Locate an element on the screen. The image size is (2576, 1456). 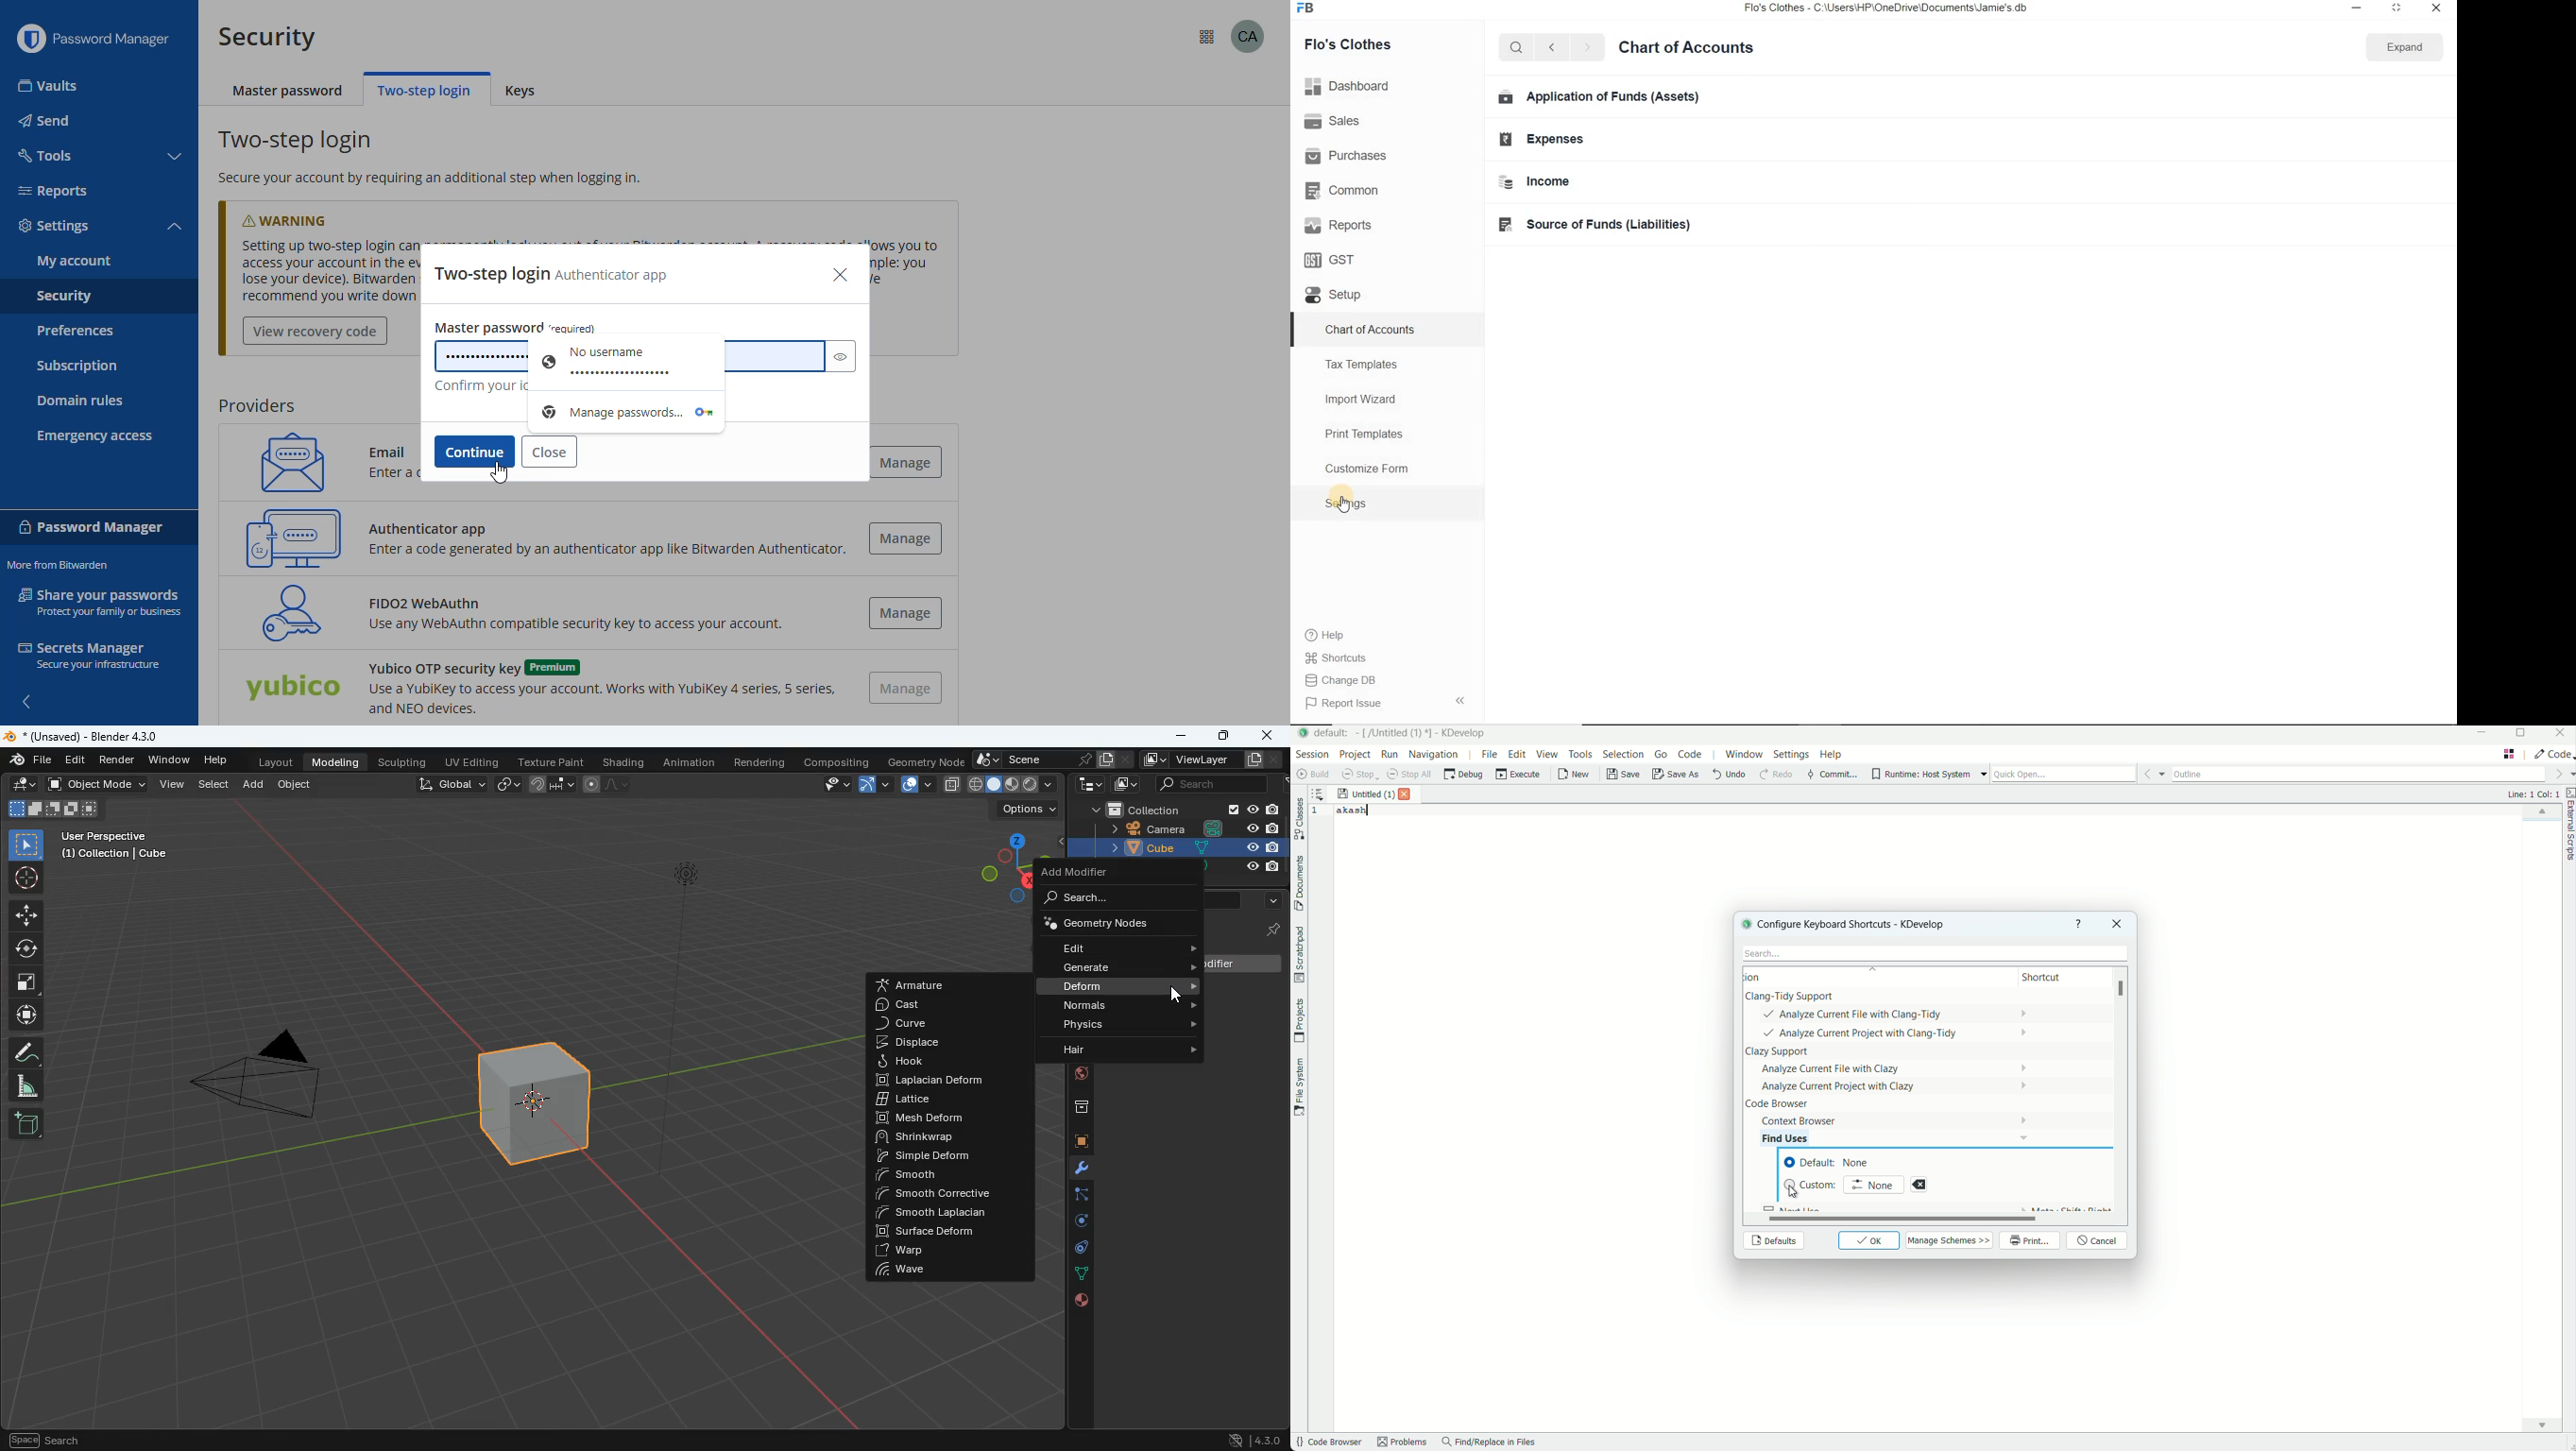
blender is located at coordinates (30, 760).